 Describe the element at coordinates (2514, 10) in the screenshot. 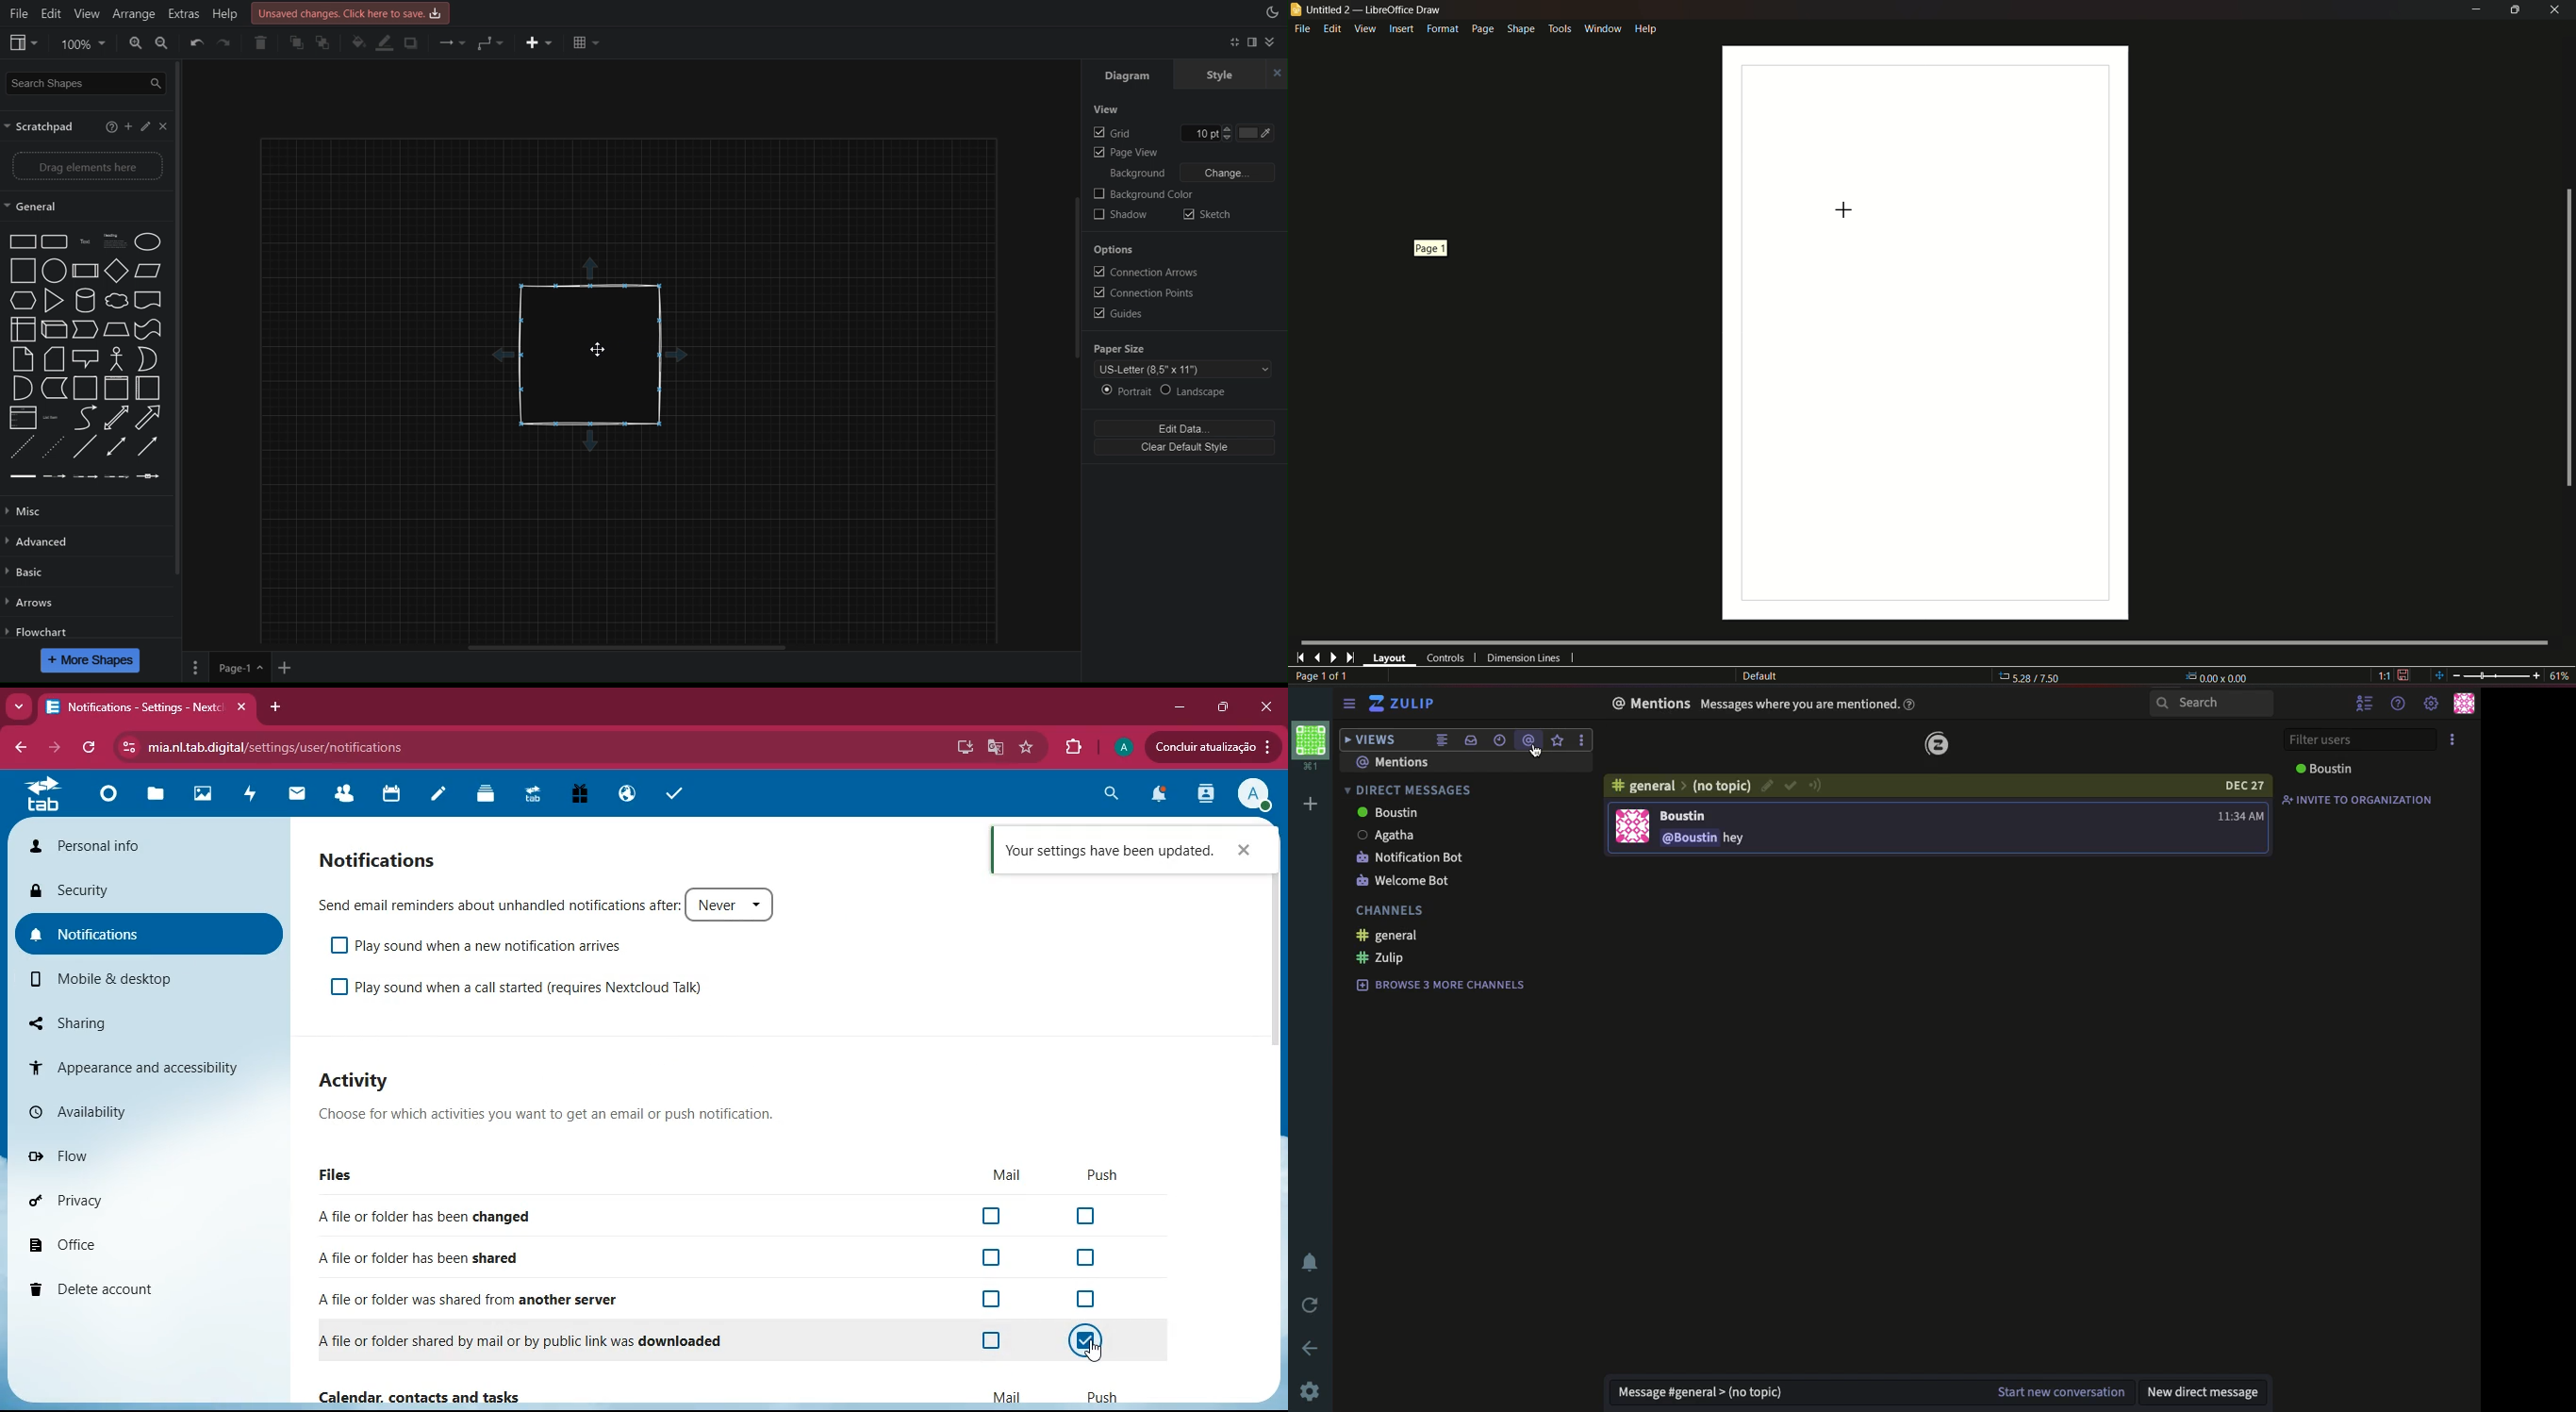

I see `minimize/maximize` at that location.